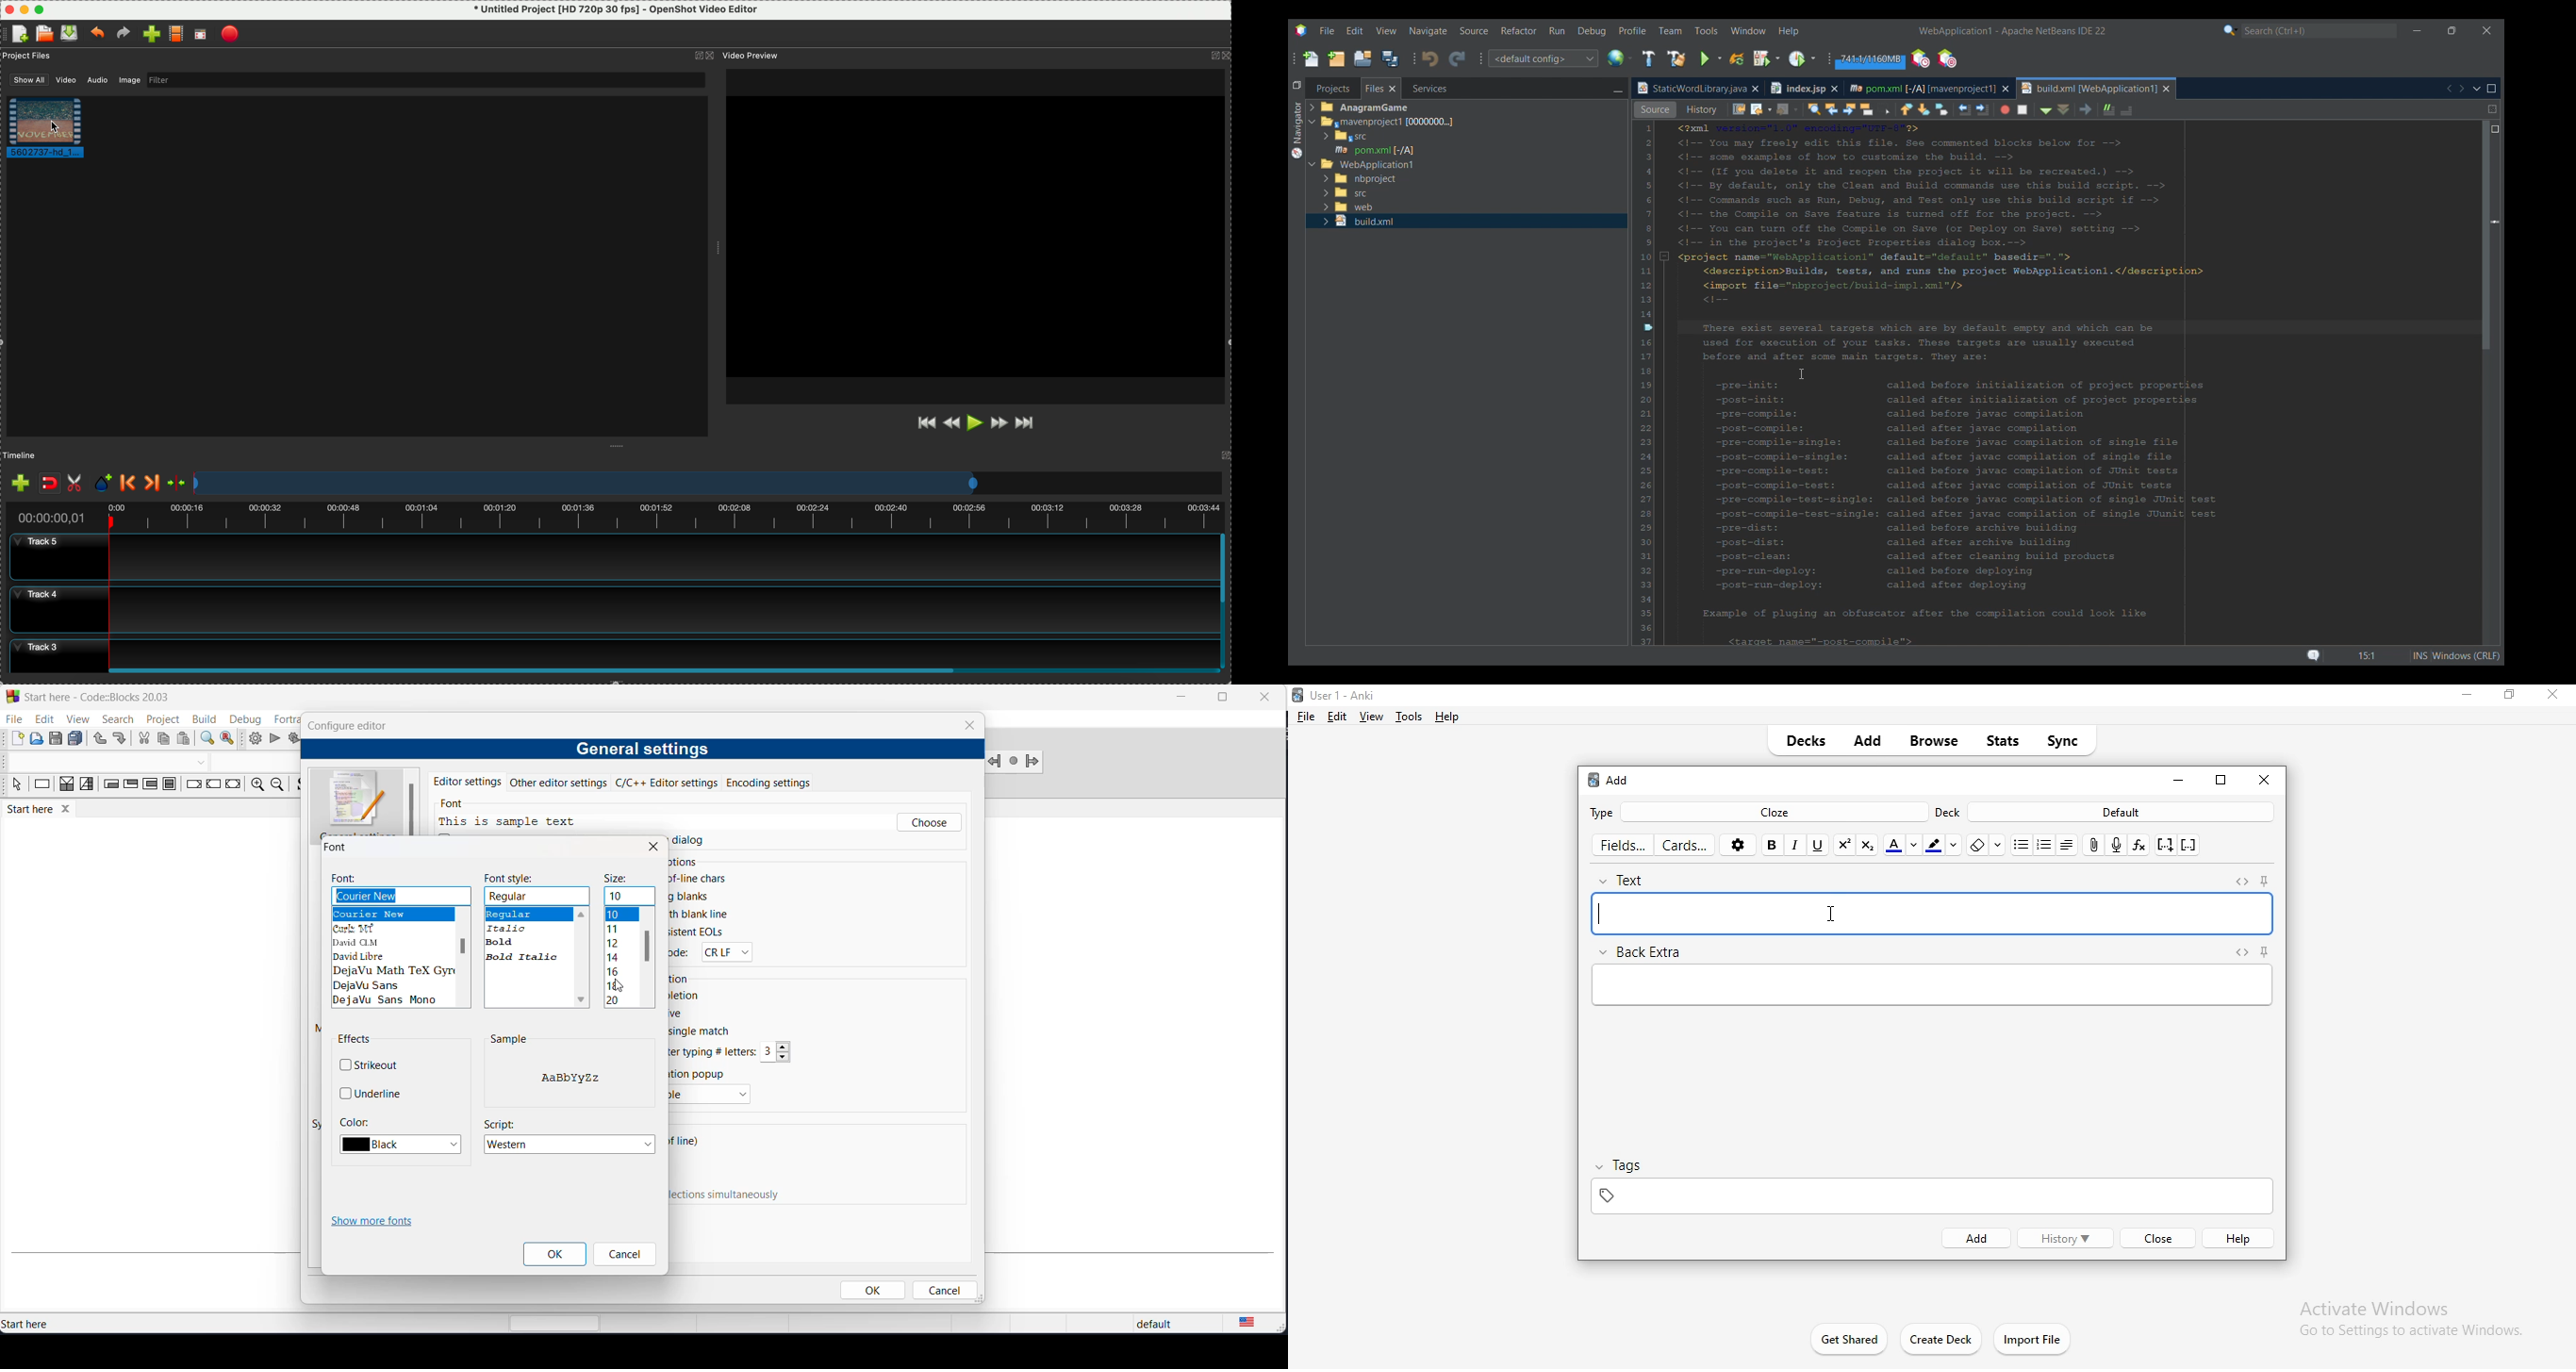  What do you see at coordinates (184, 739) in the screenshot?
I see `paste` at bounding box center [184, 739].